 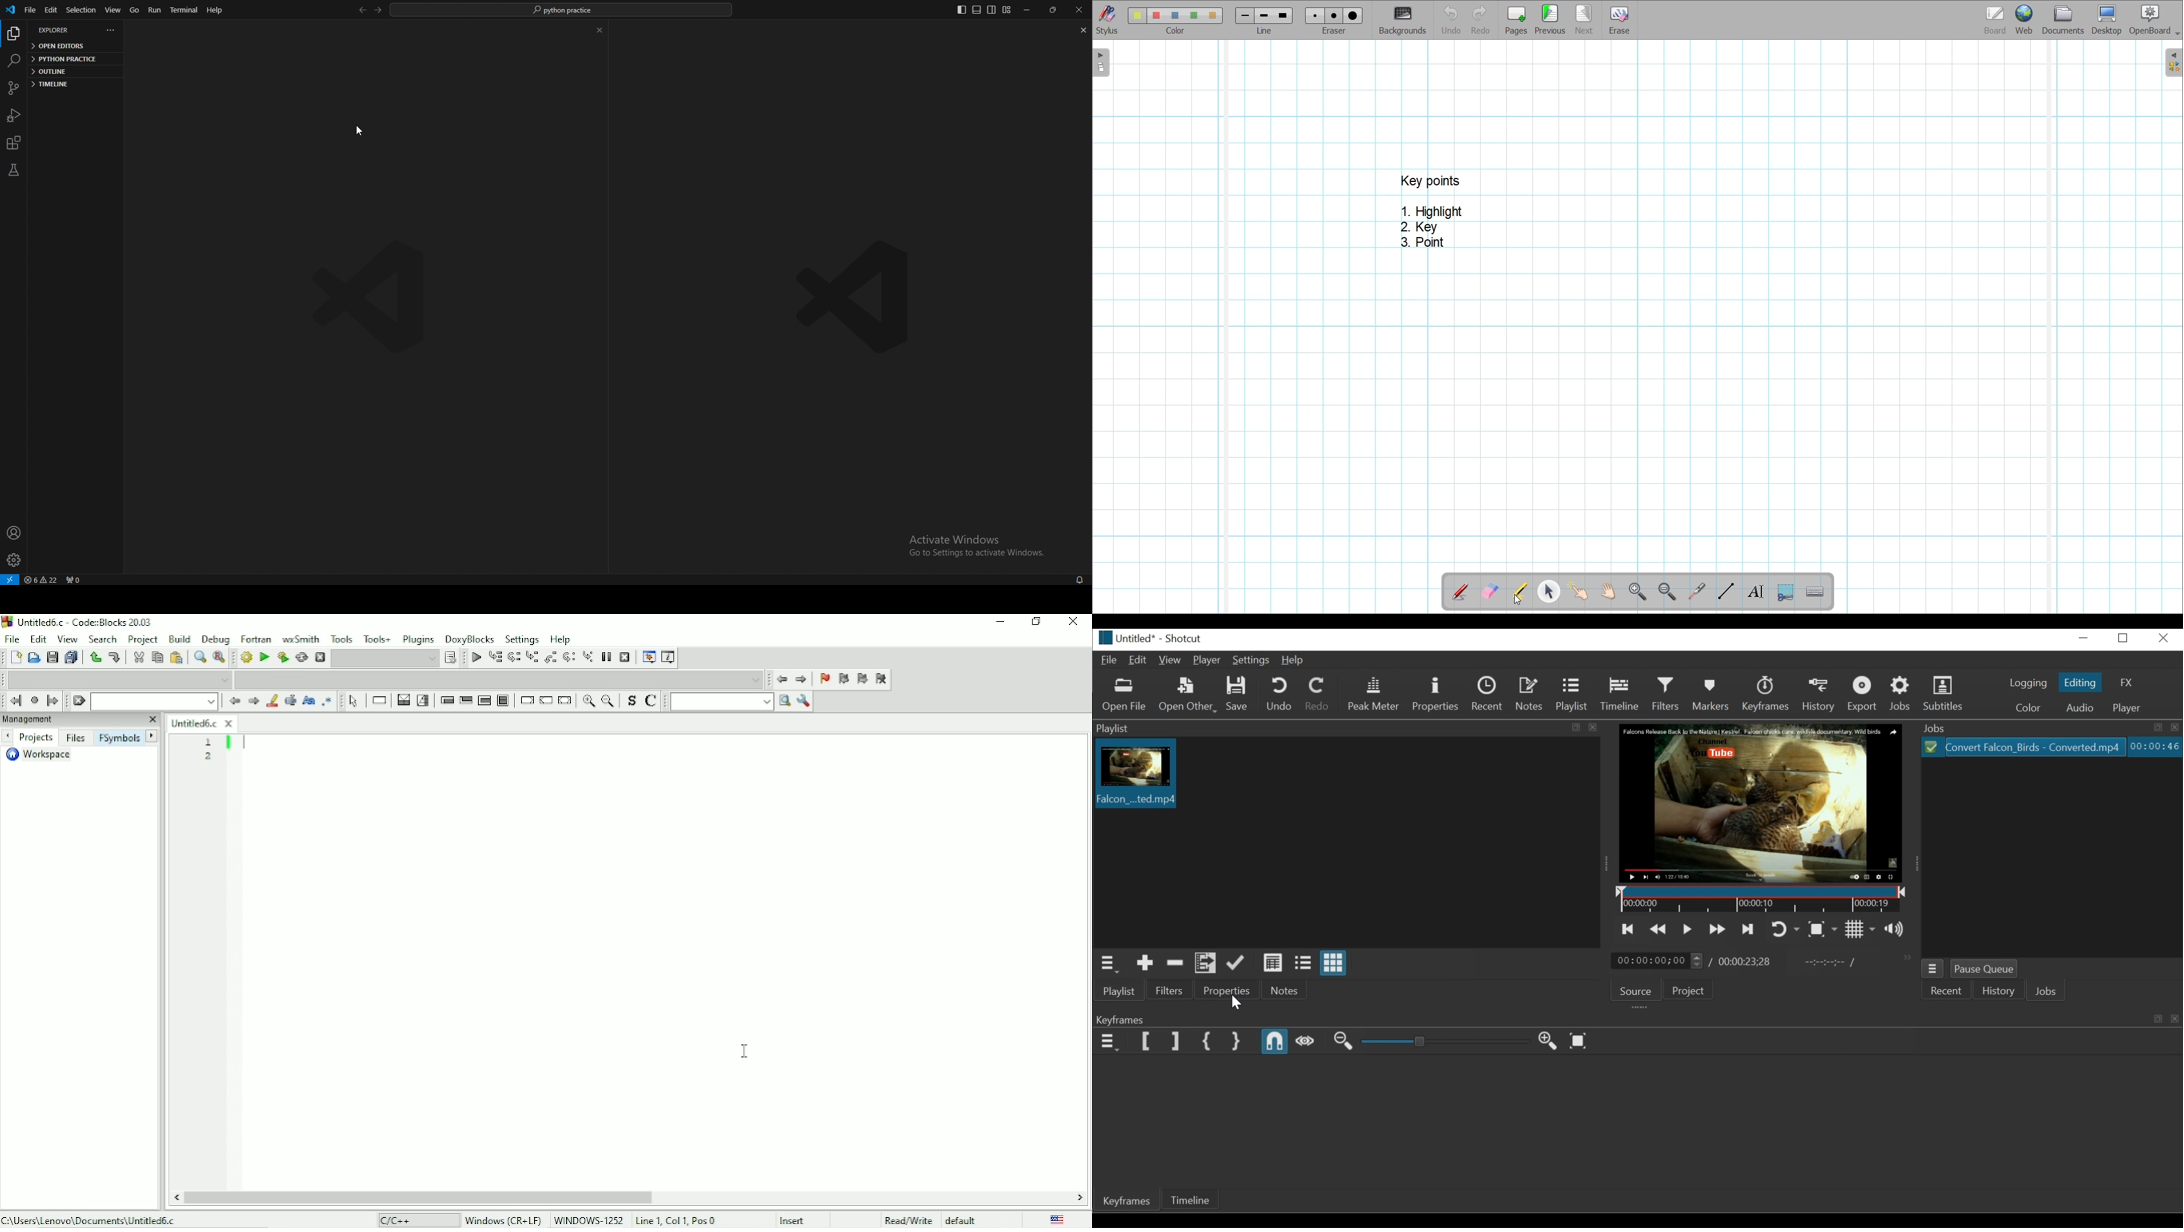 I want to click on Tools+, so click(x=377, y=637).